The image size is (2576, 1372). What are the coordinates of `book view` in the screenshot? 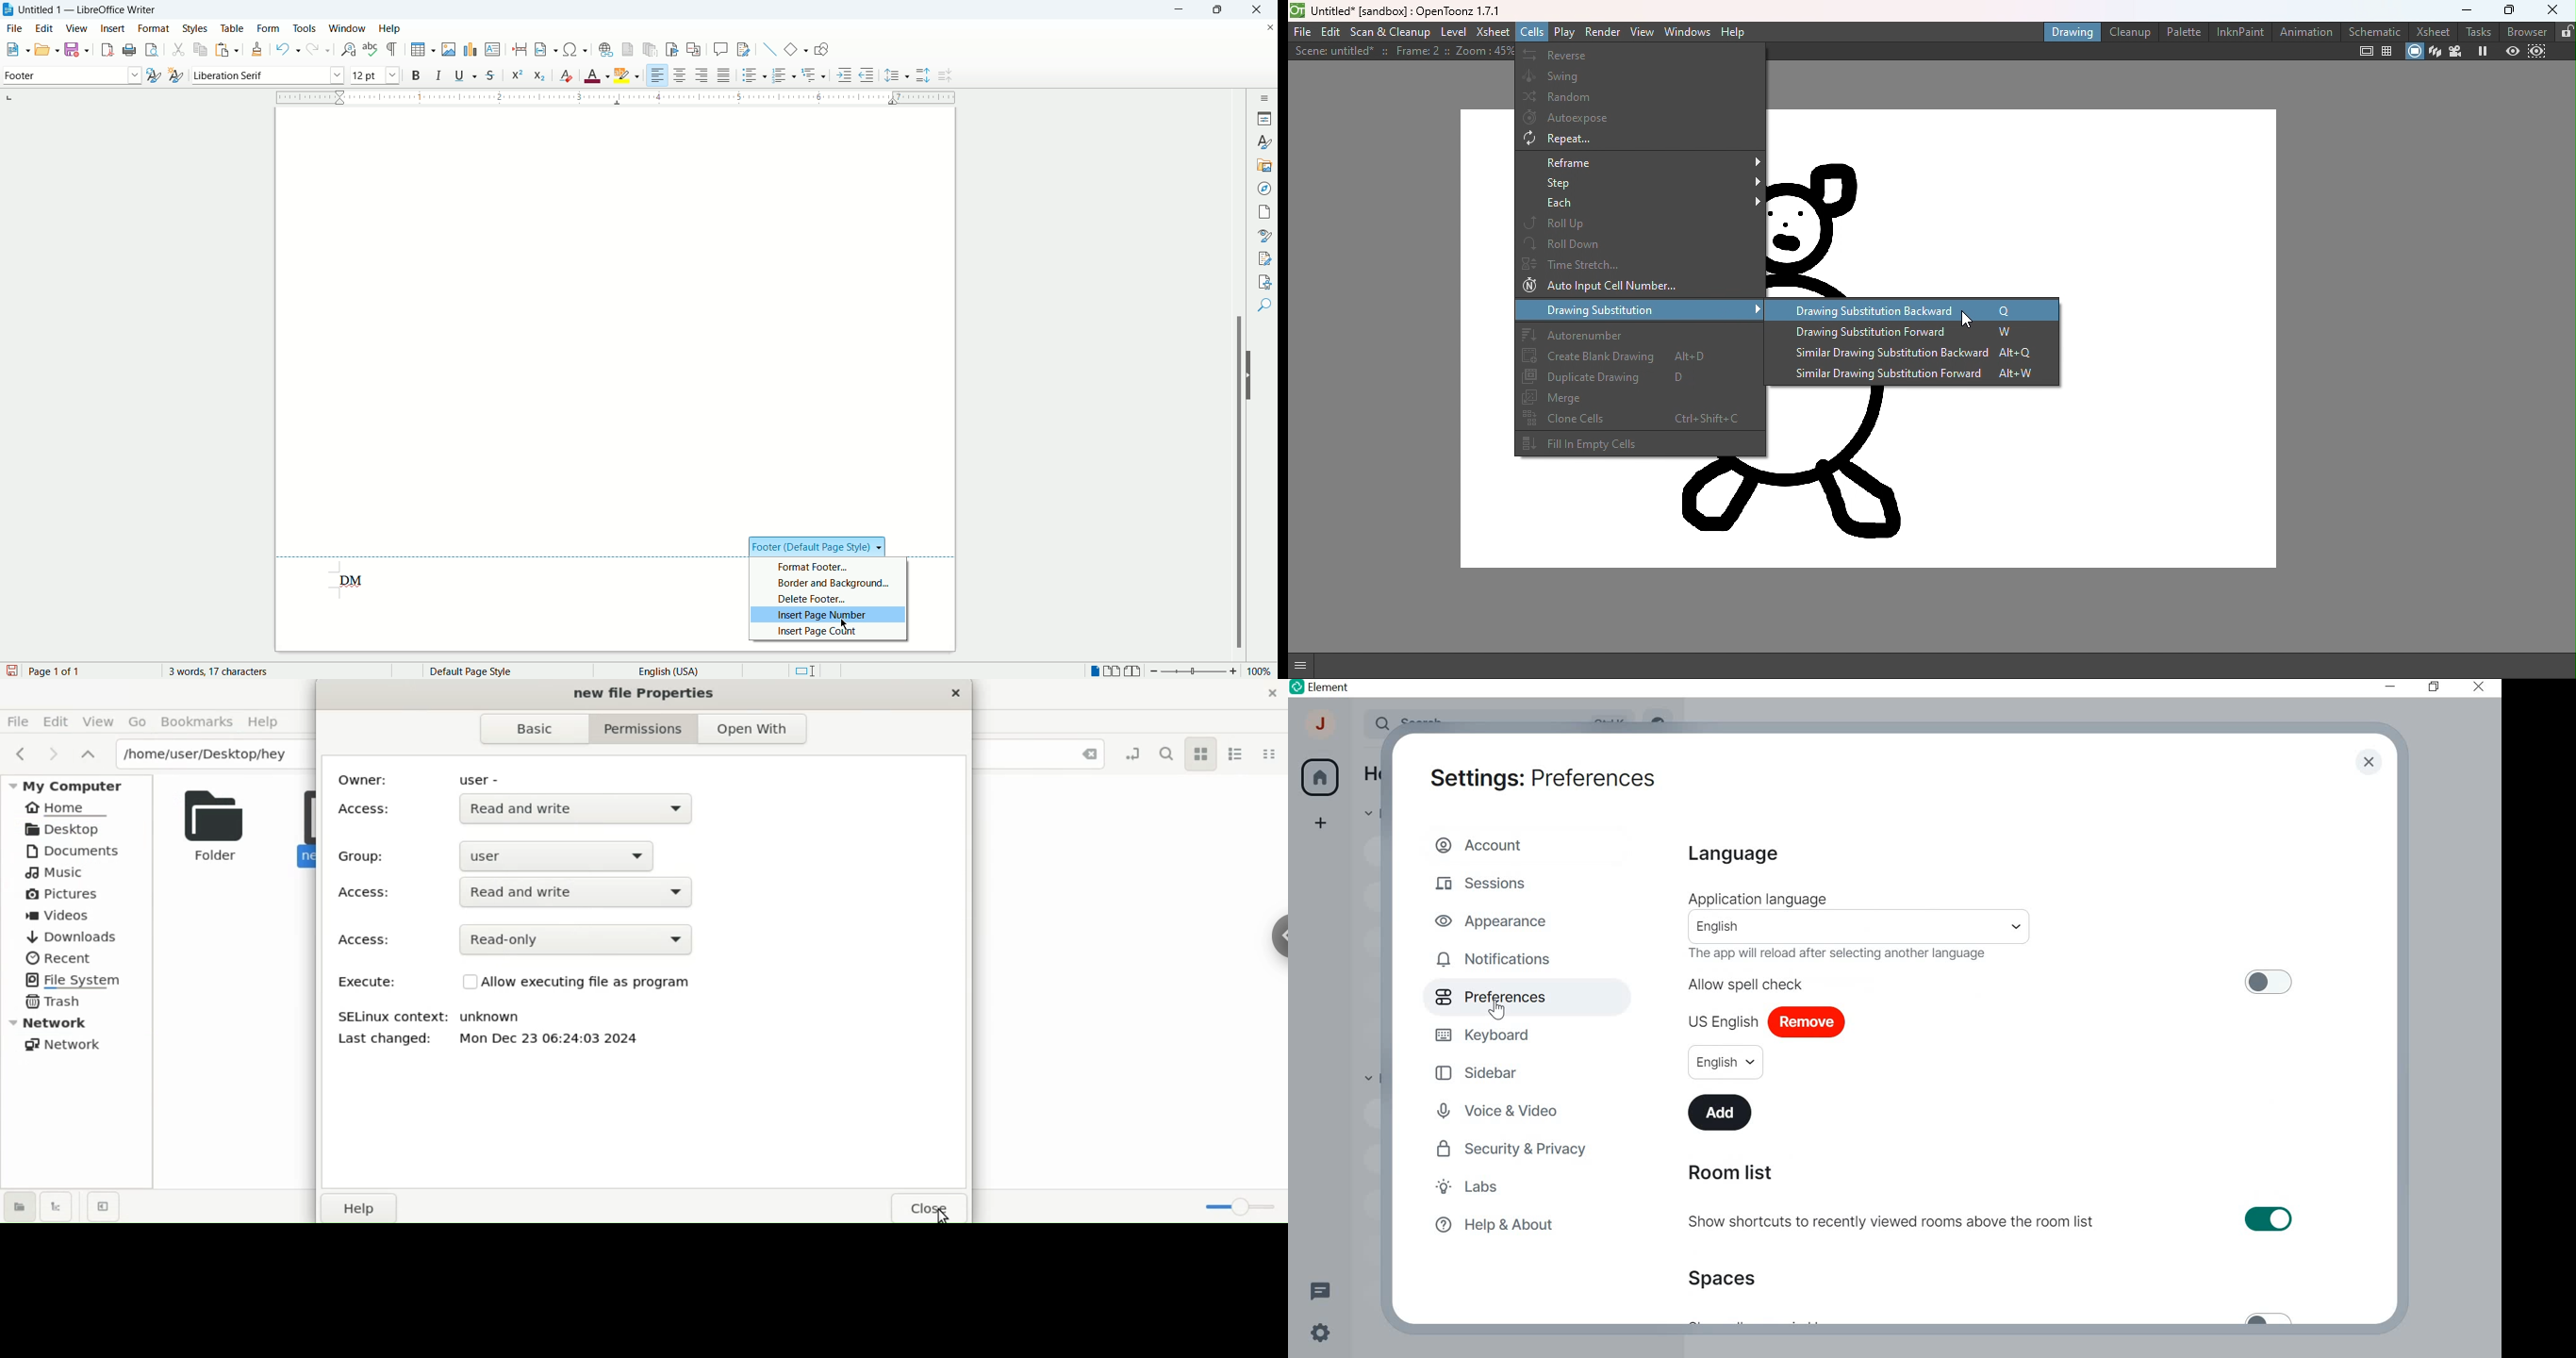 It's located at (1133, 672).